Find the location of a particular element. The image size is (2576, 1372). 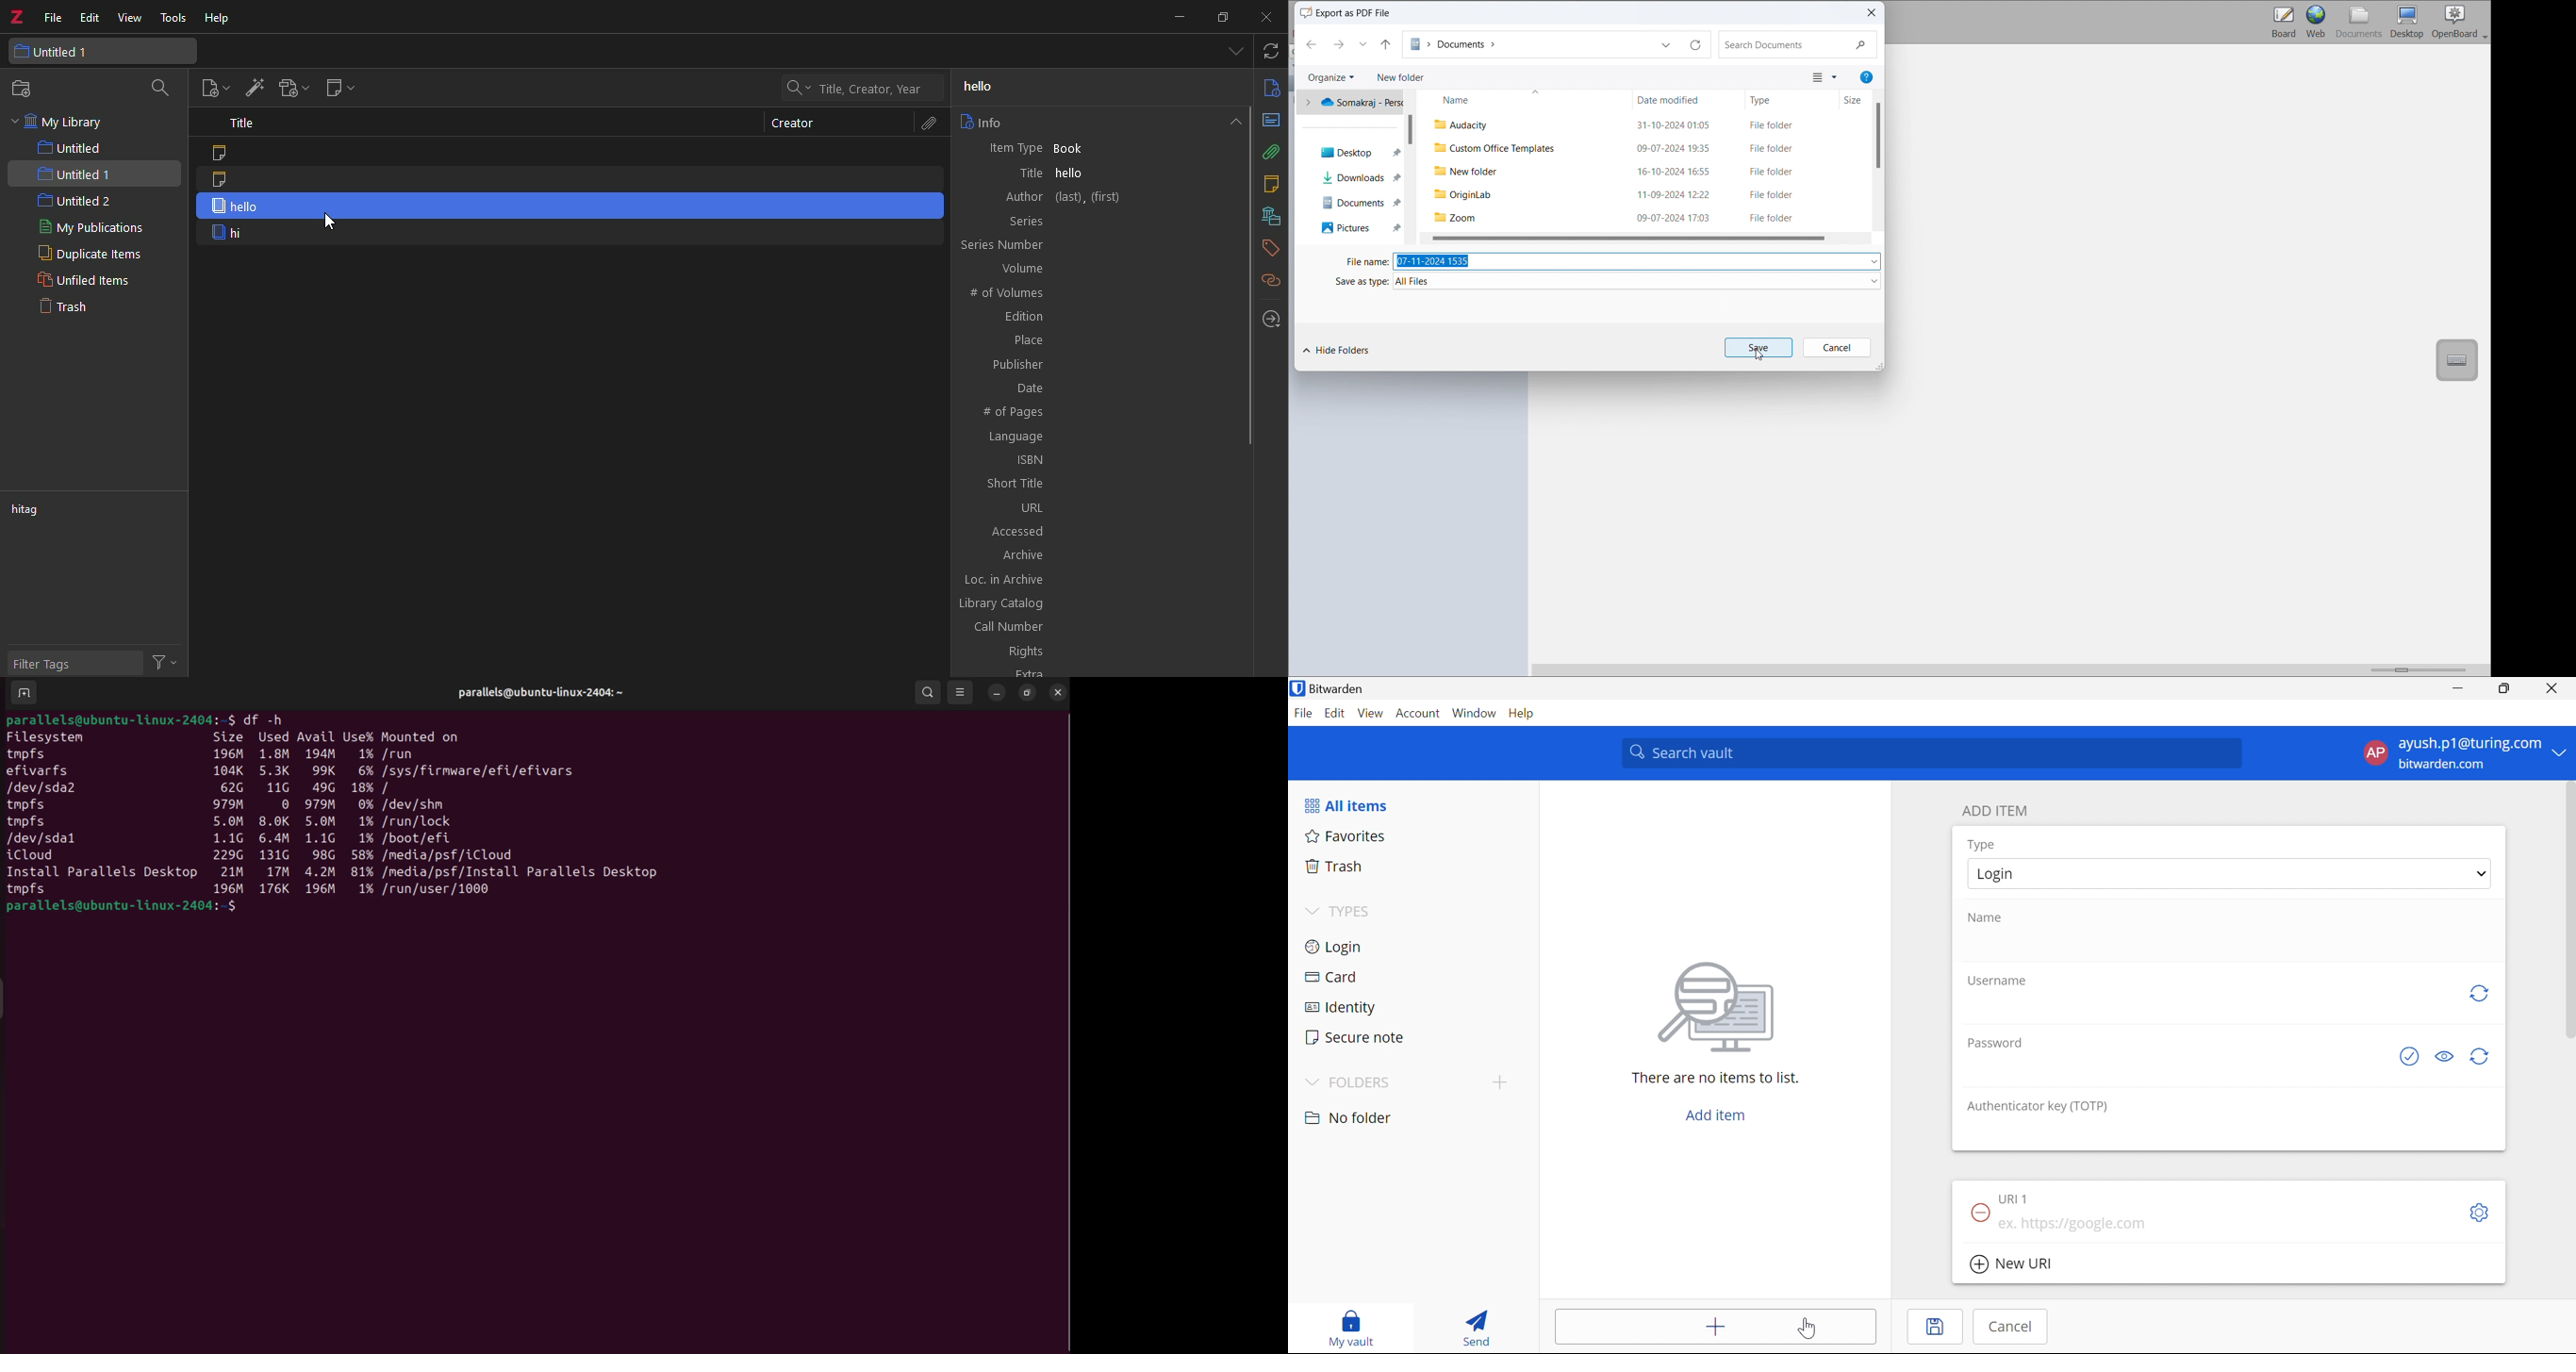

Restore Down is located at coordinates (2506, 689).